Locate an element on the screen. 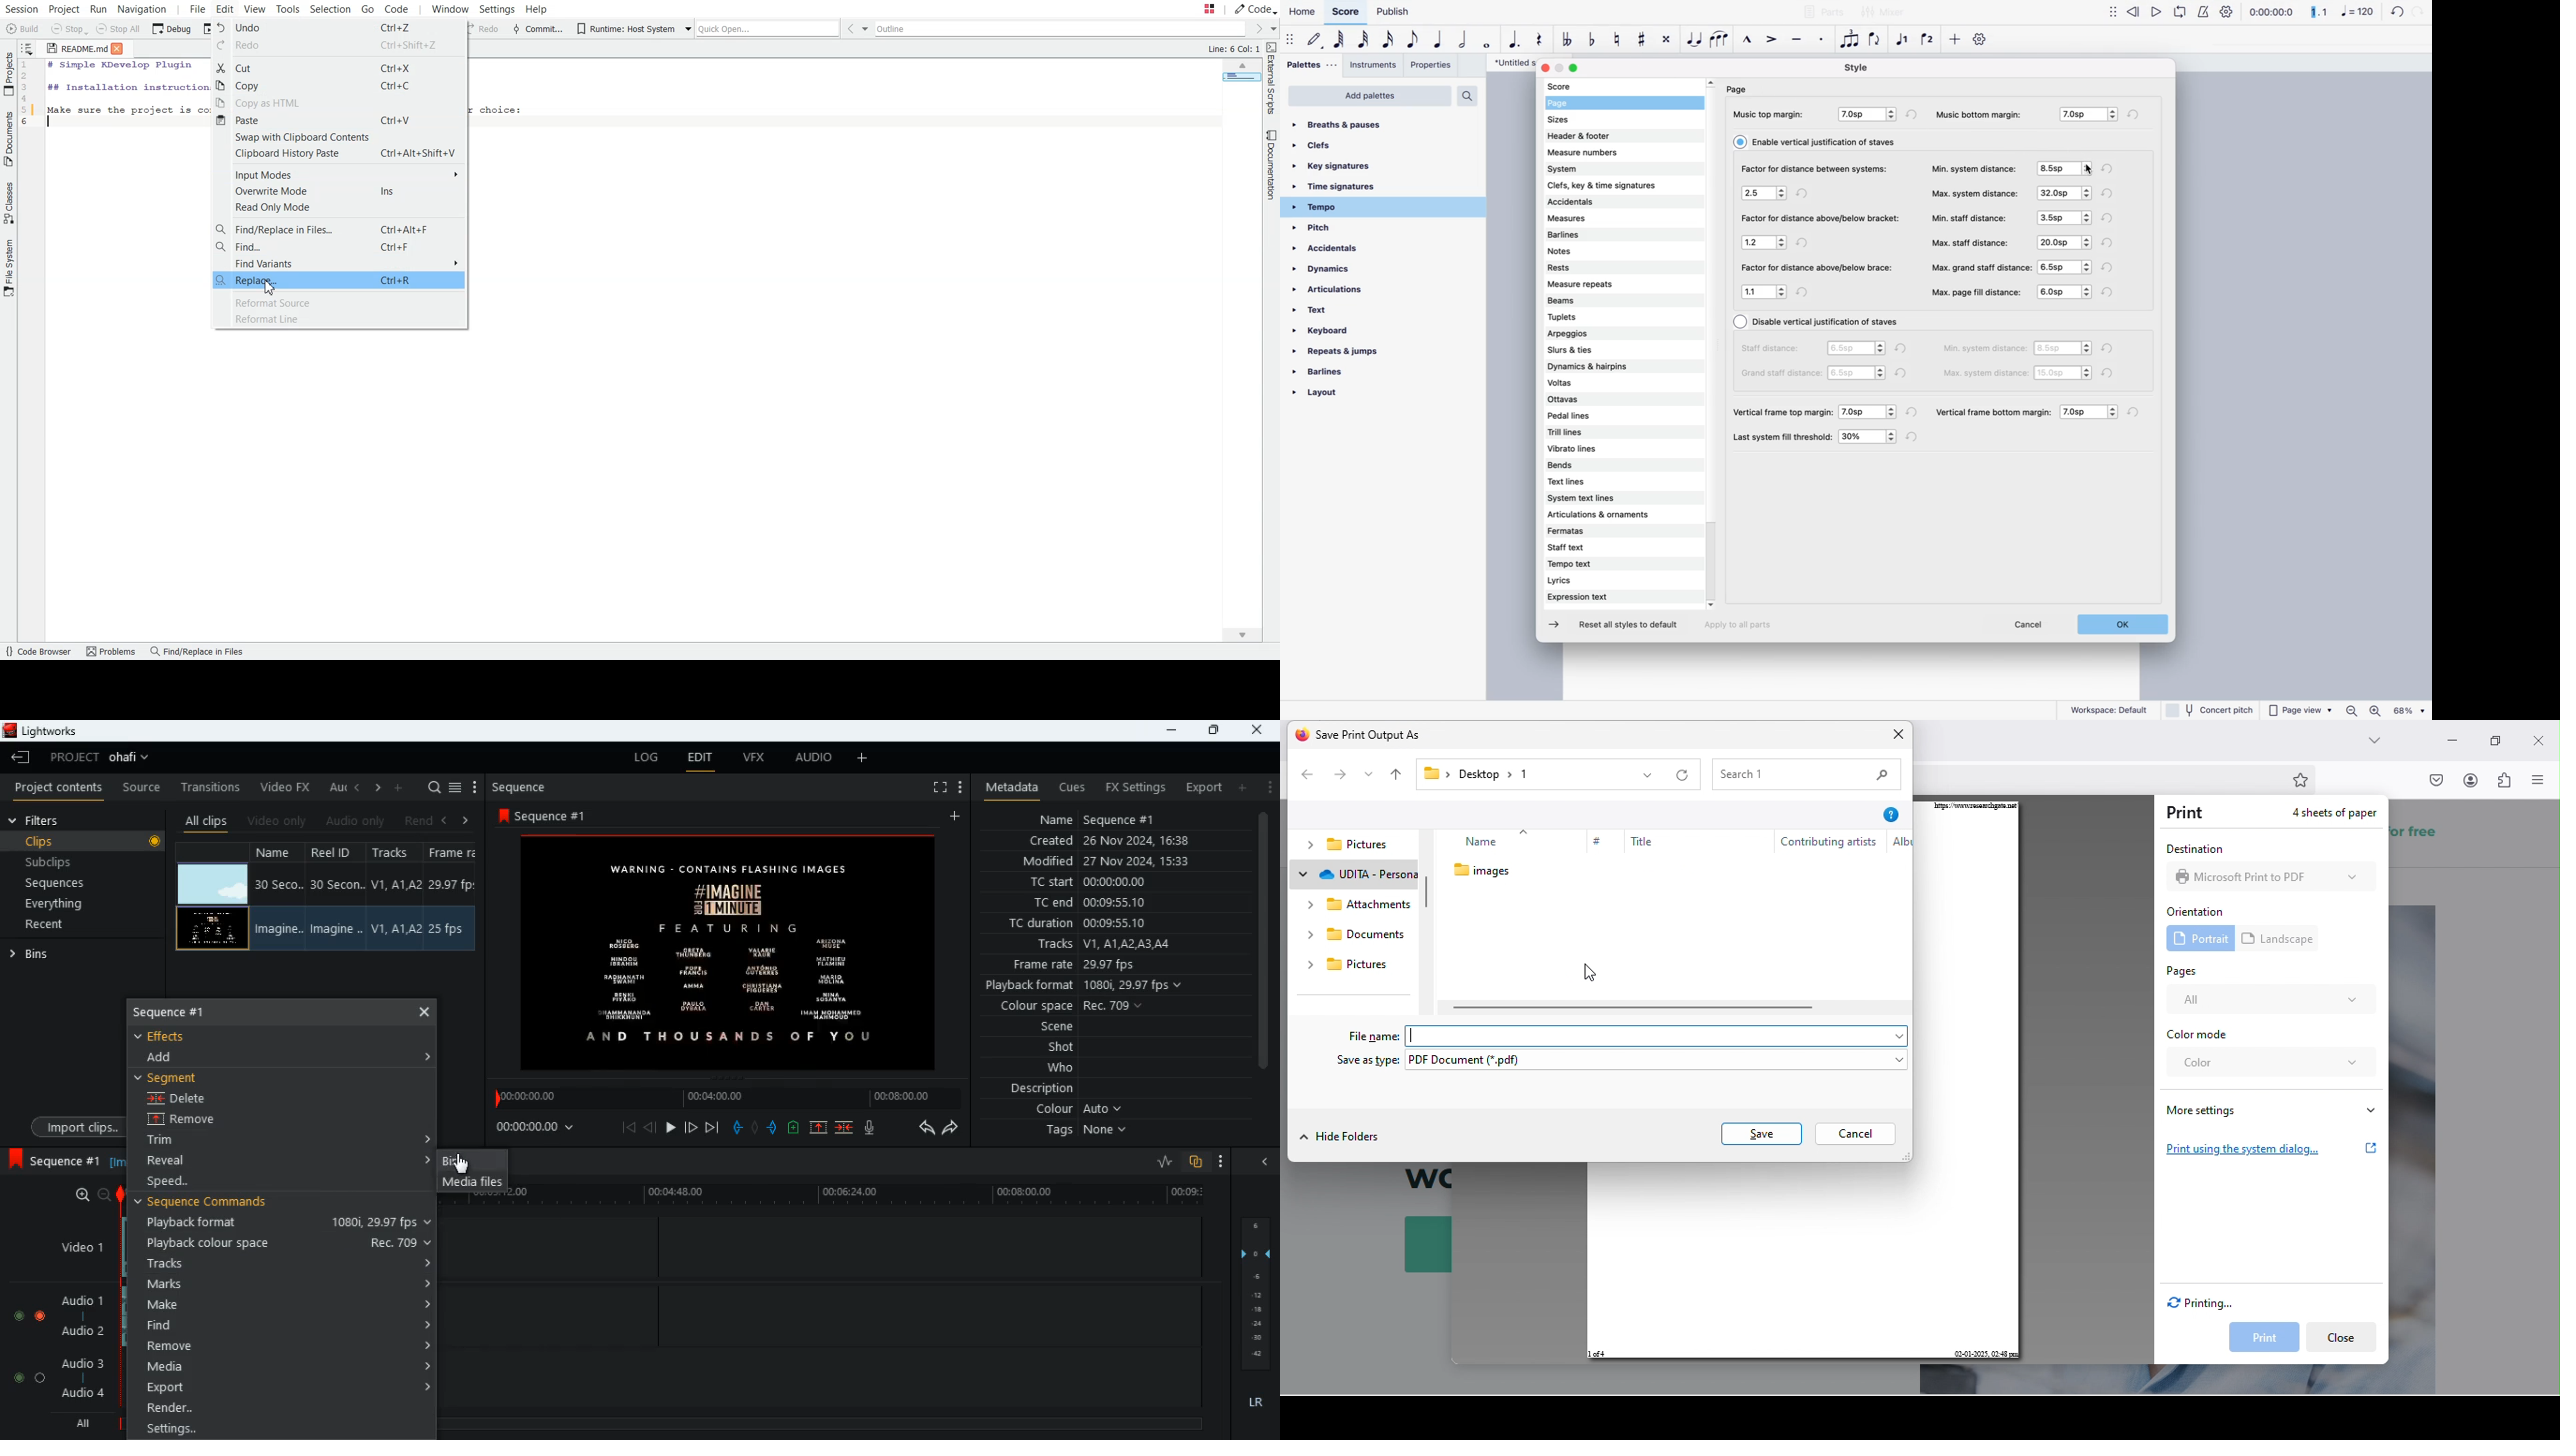 The width and height of the screenshot is (2576, 1456). options is located at coordinates (1869, 437).